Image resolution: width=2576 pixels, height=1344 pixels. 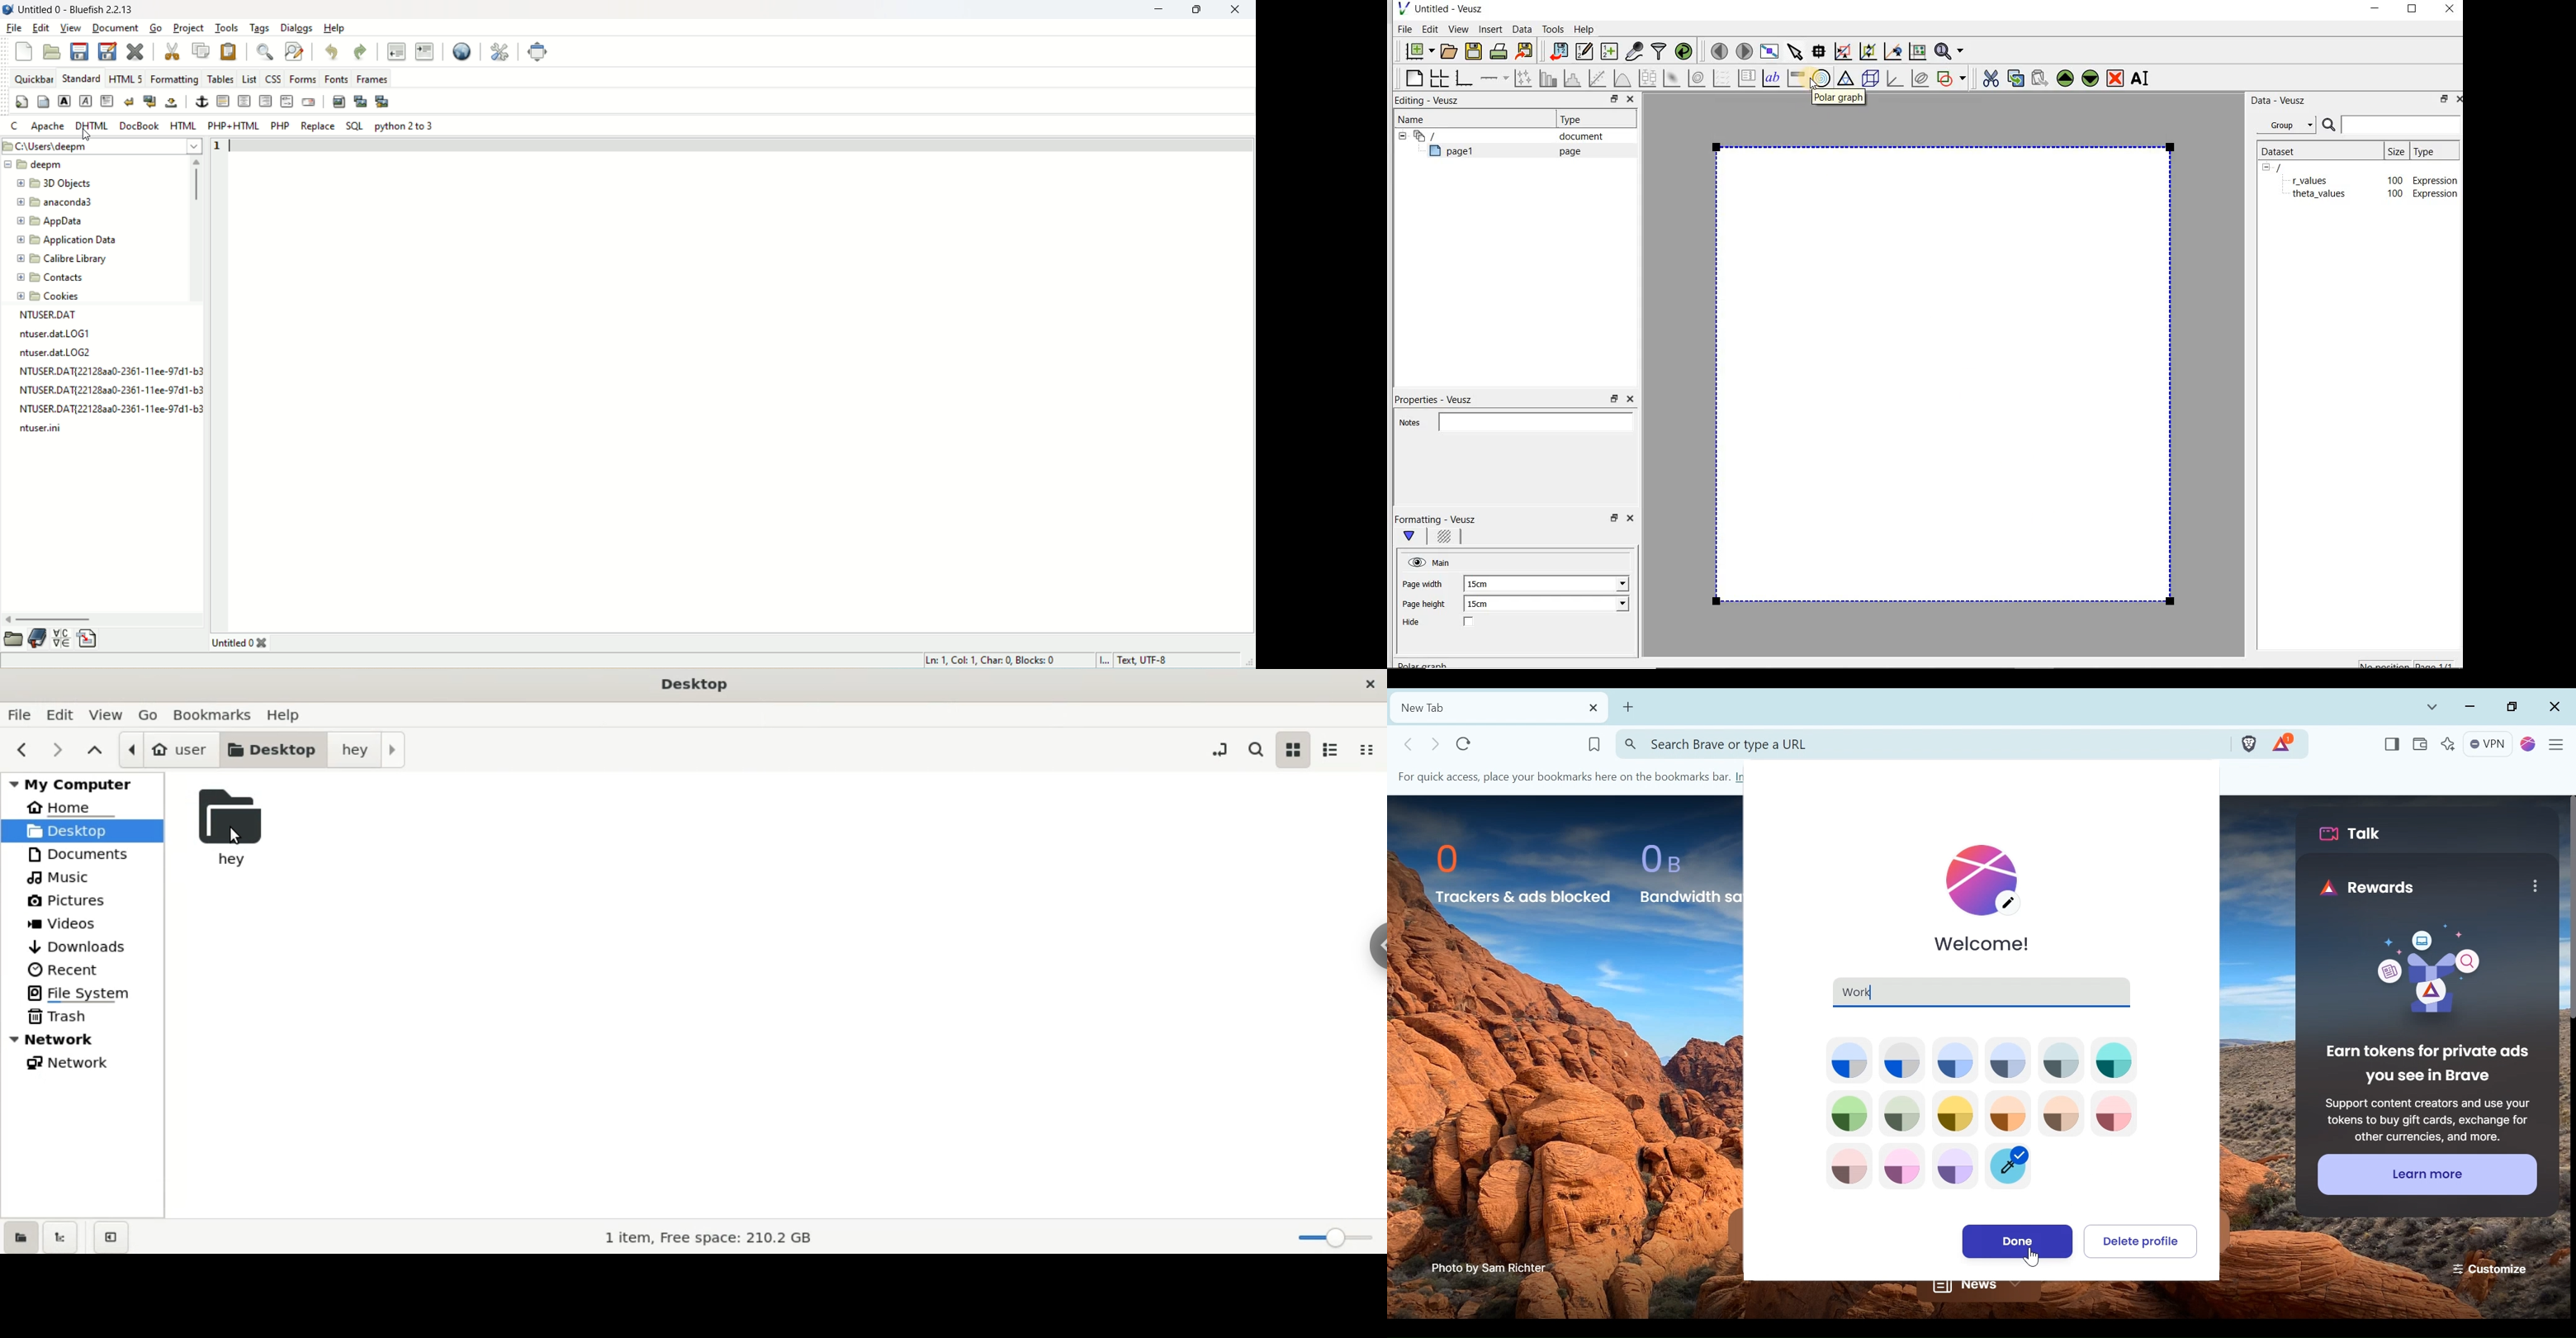 What do you see at coordinates (2267, 167) in the screenshot?
I see `hide sub menu` at bounding box center [2267, 167].